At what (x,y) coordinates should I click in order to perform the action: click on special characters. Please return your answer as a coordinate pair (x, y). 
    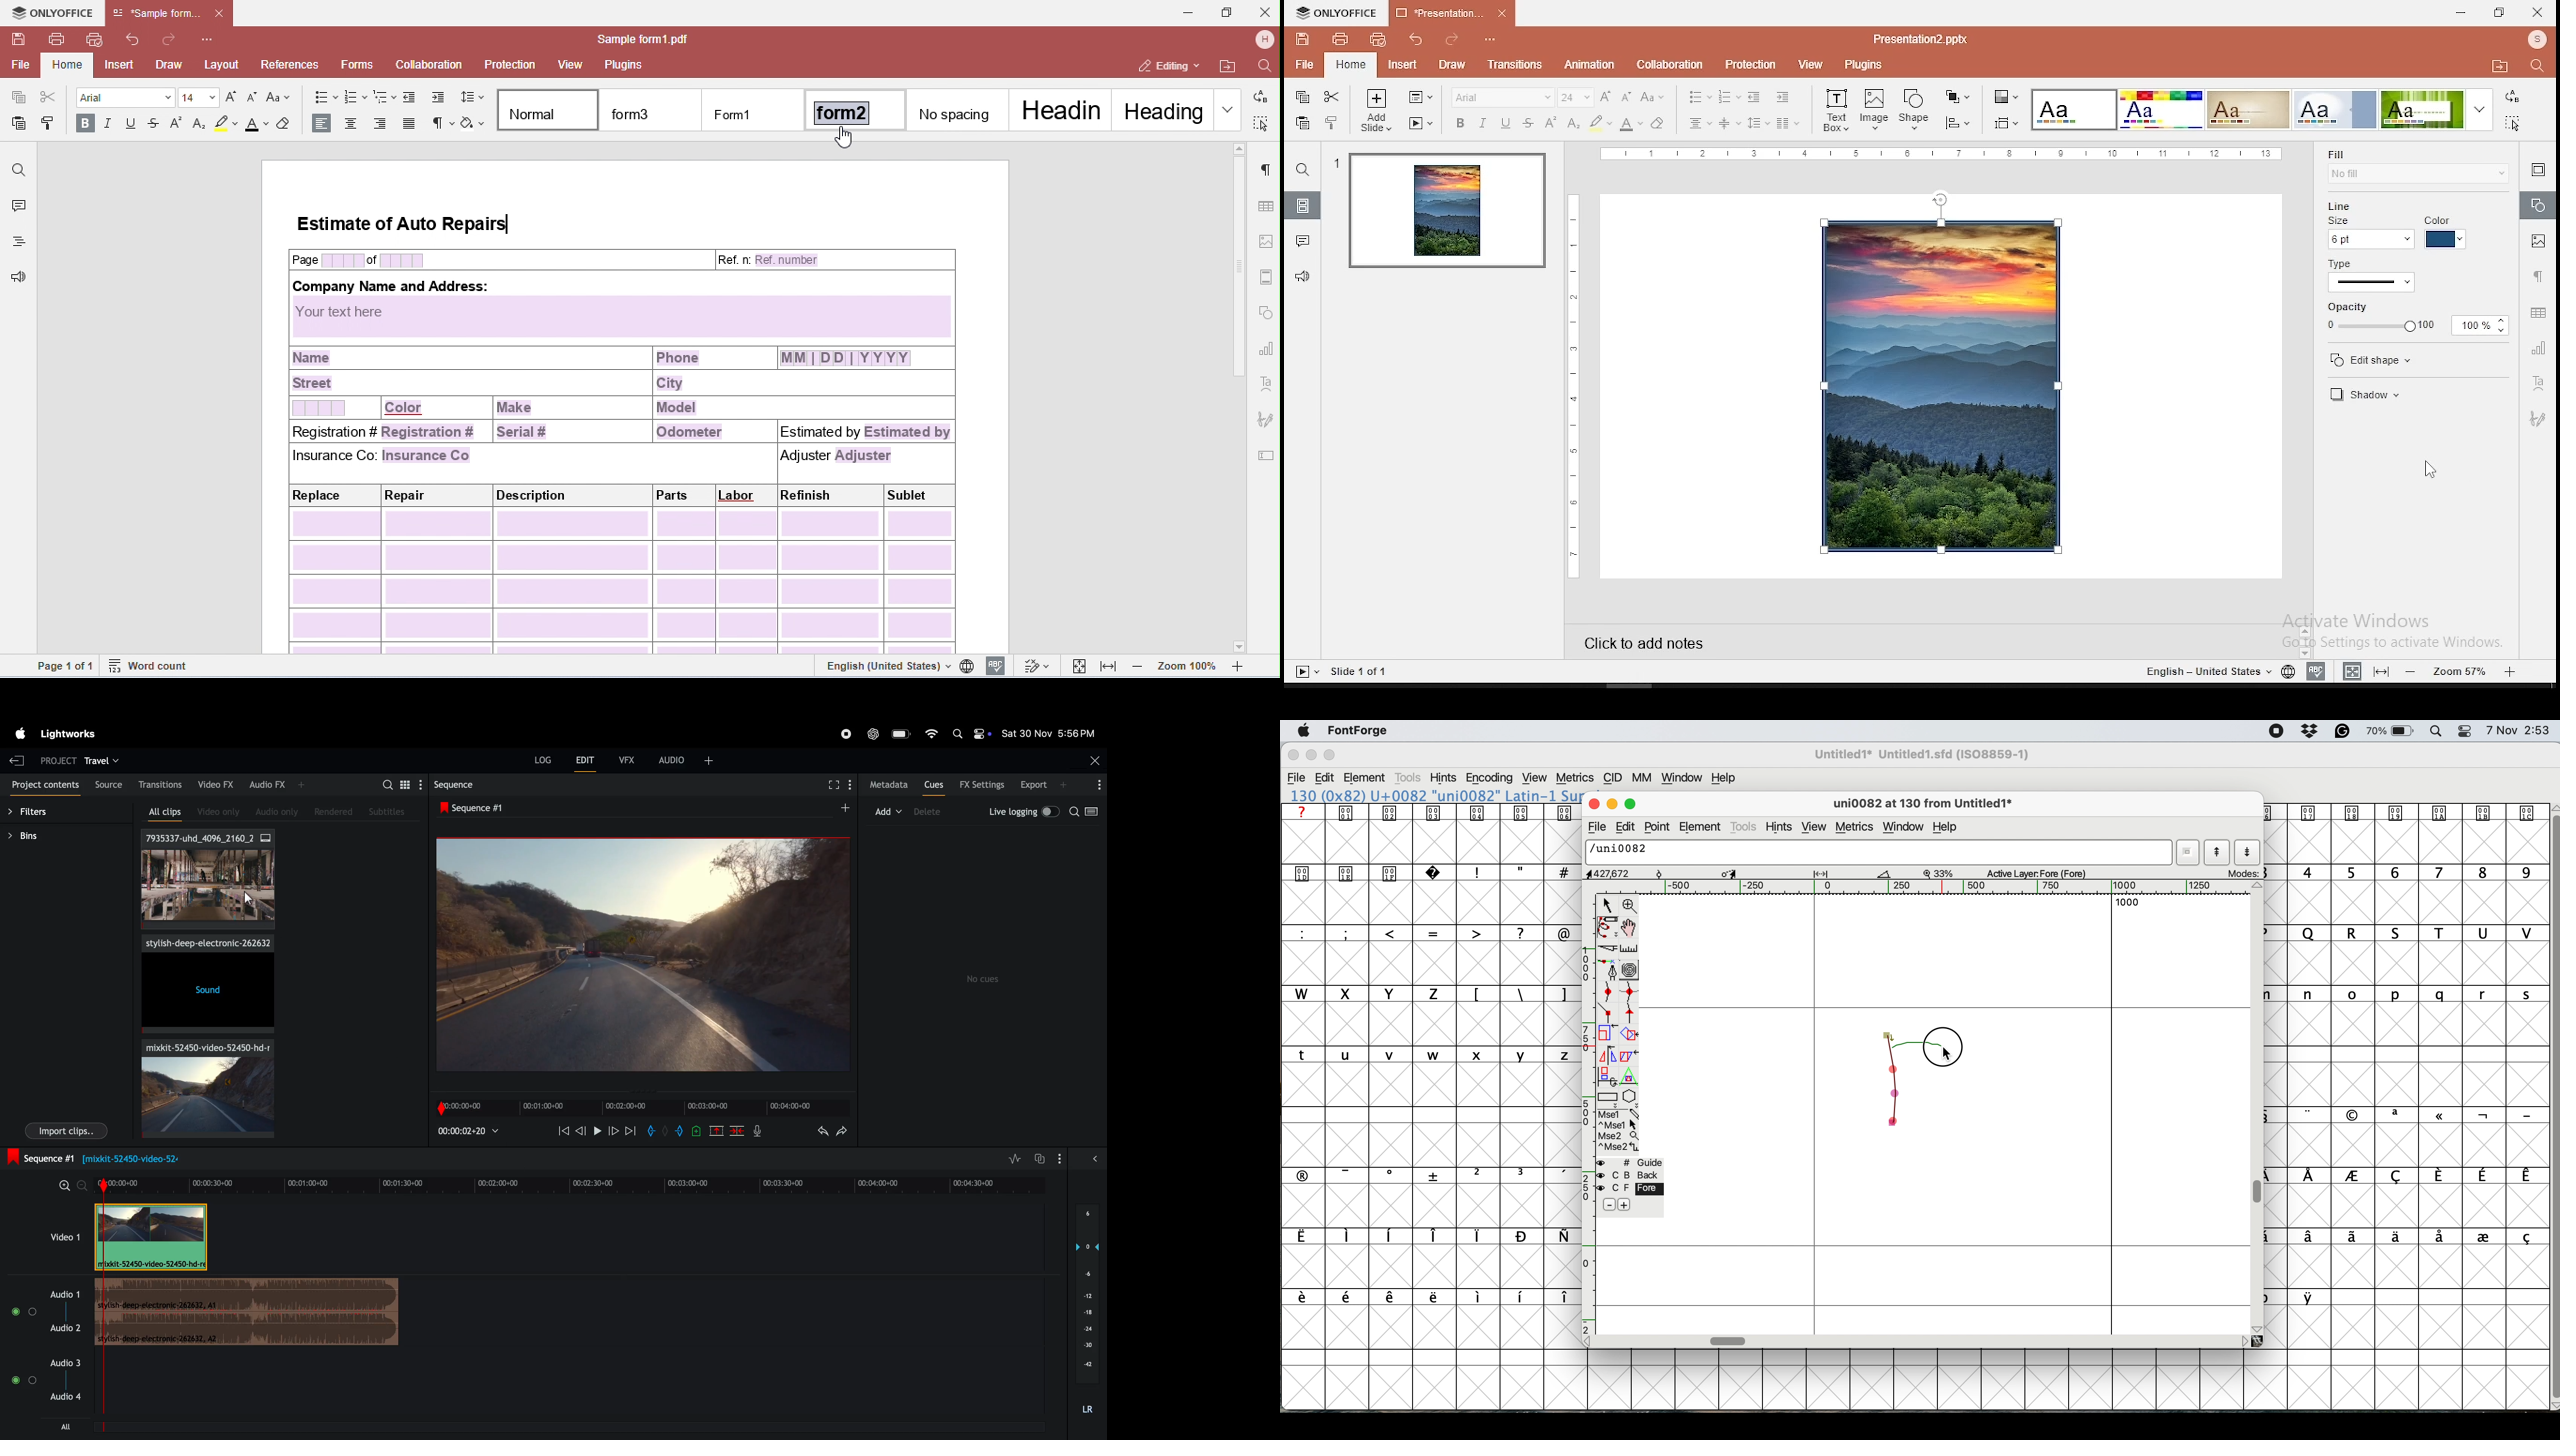
    Looking at the image, I should click on (2406, 1177).